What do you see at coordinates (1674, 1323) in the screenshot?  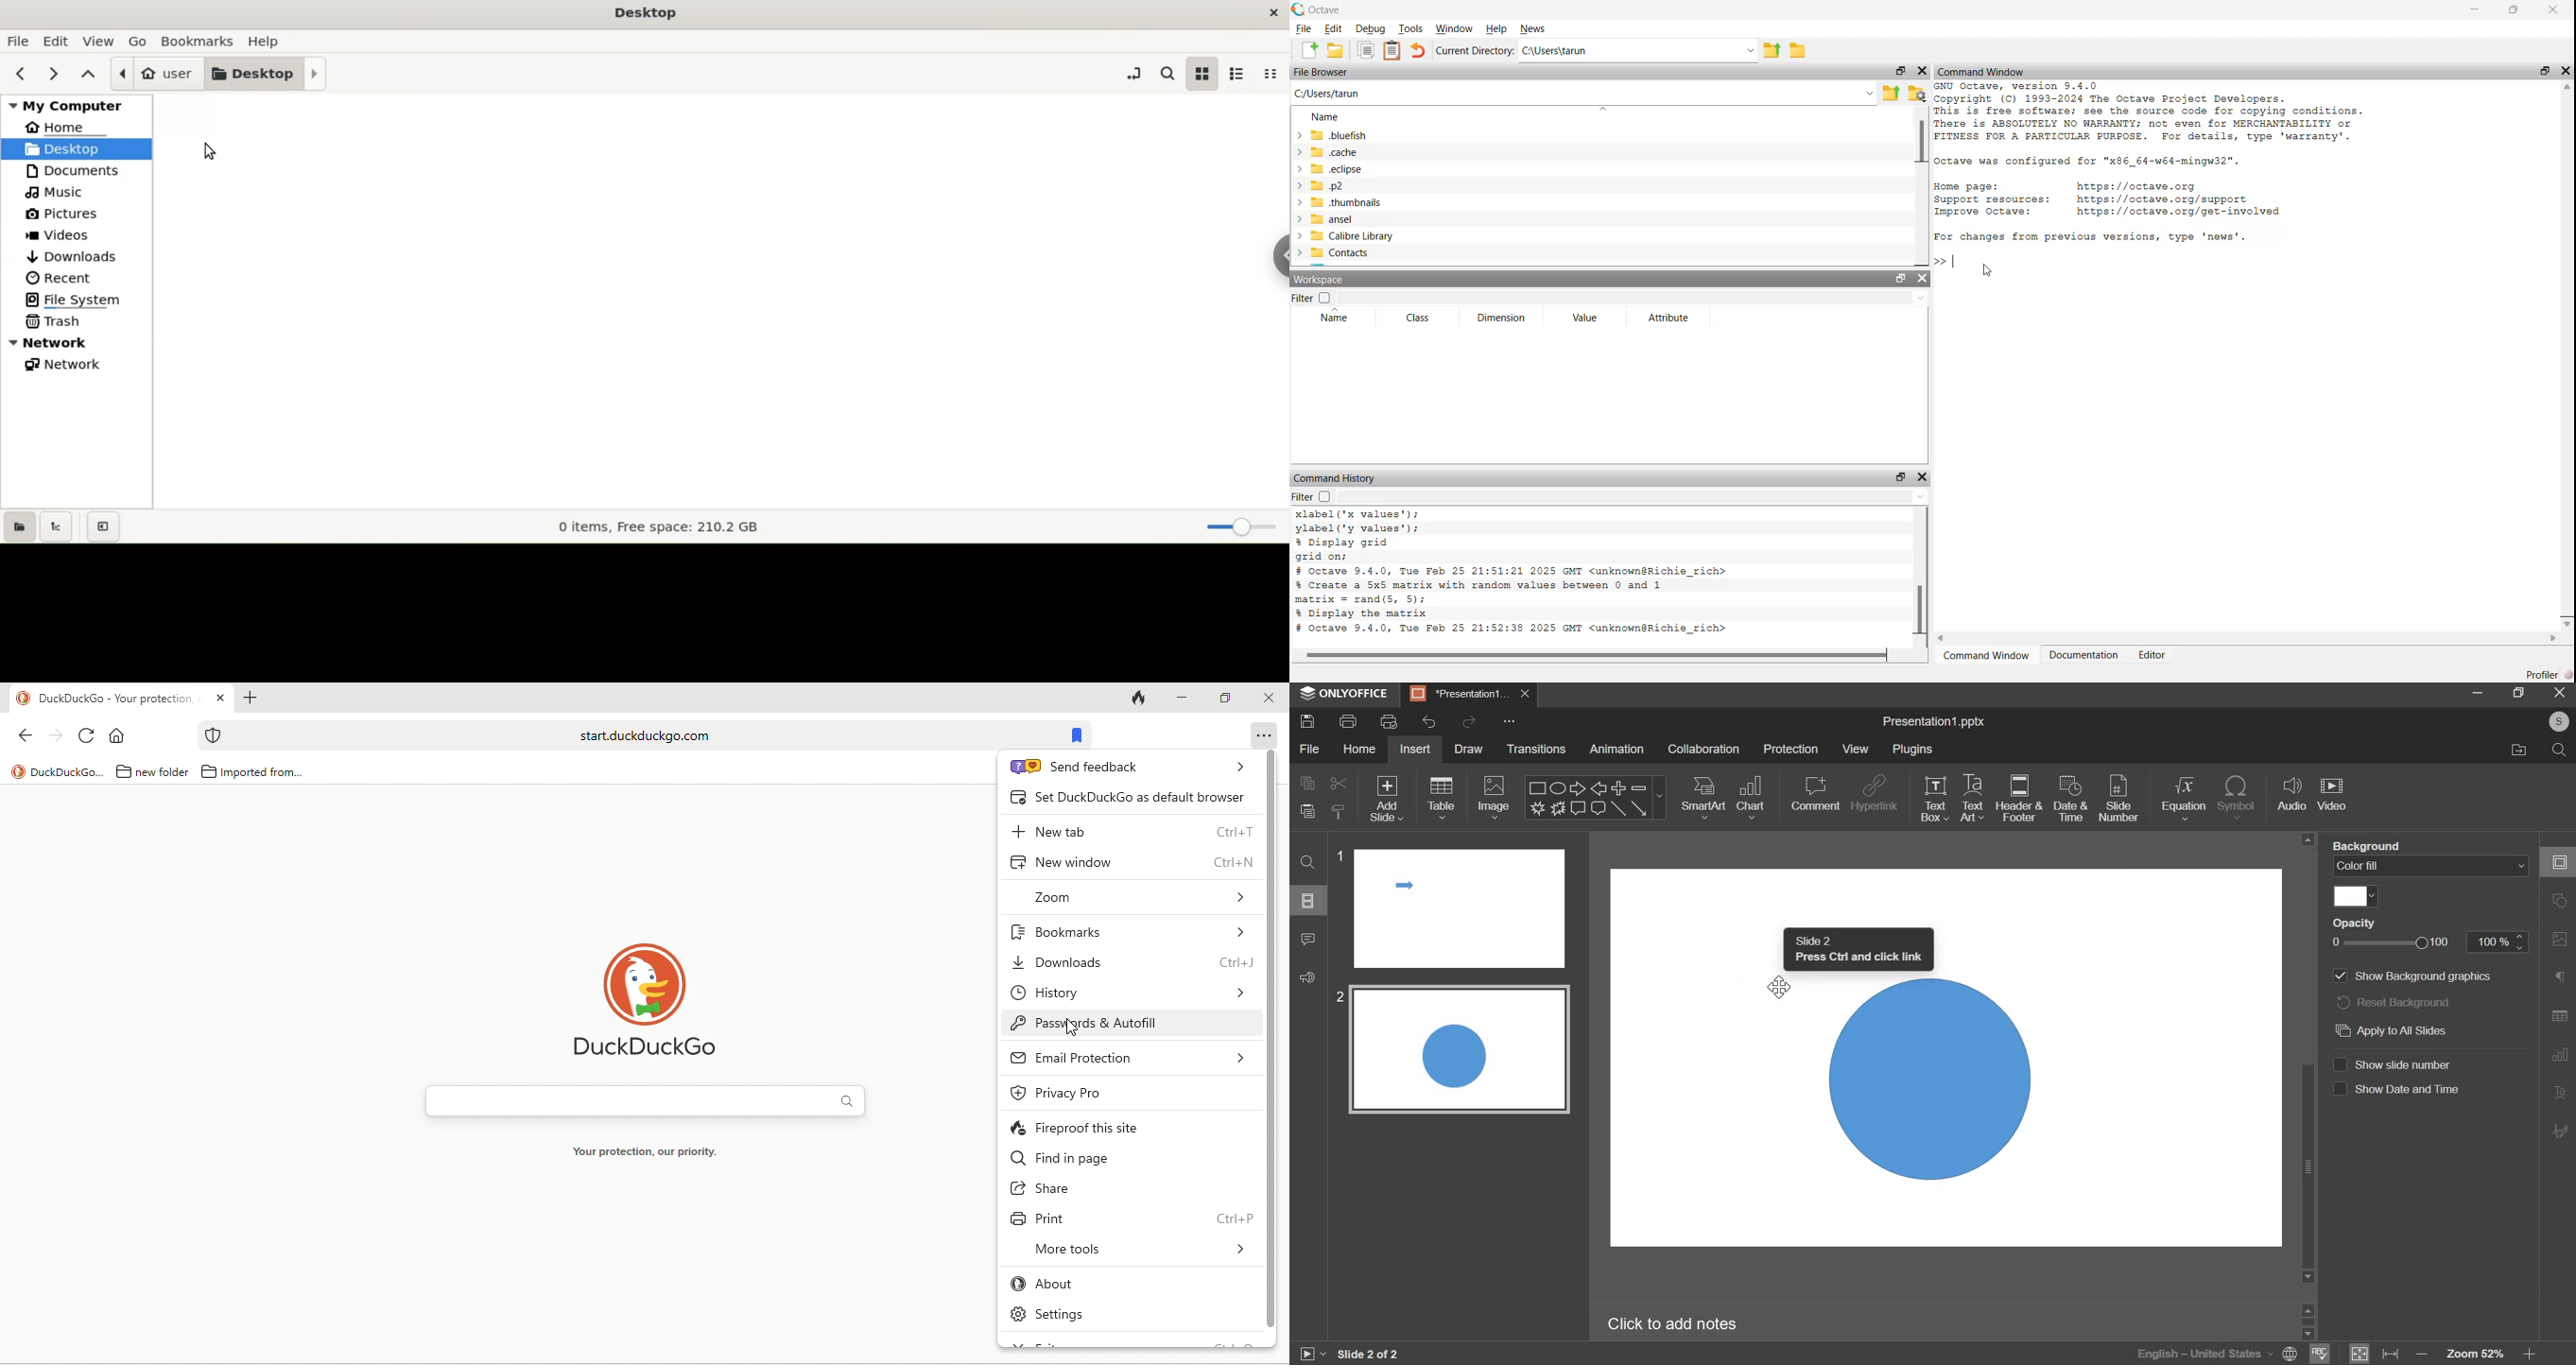 I see `Click to add notes` at bounding box center [1674, 1323].